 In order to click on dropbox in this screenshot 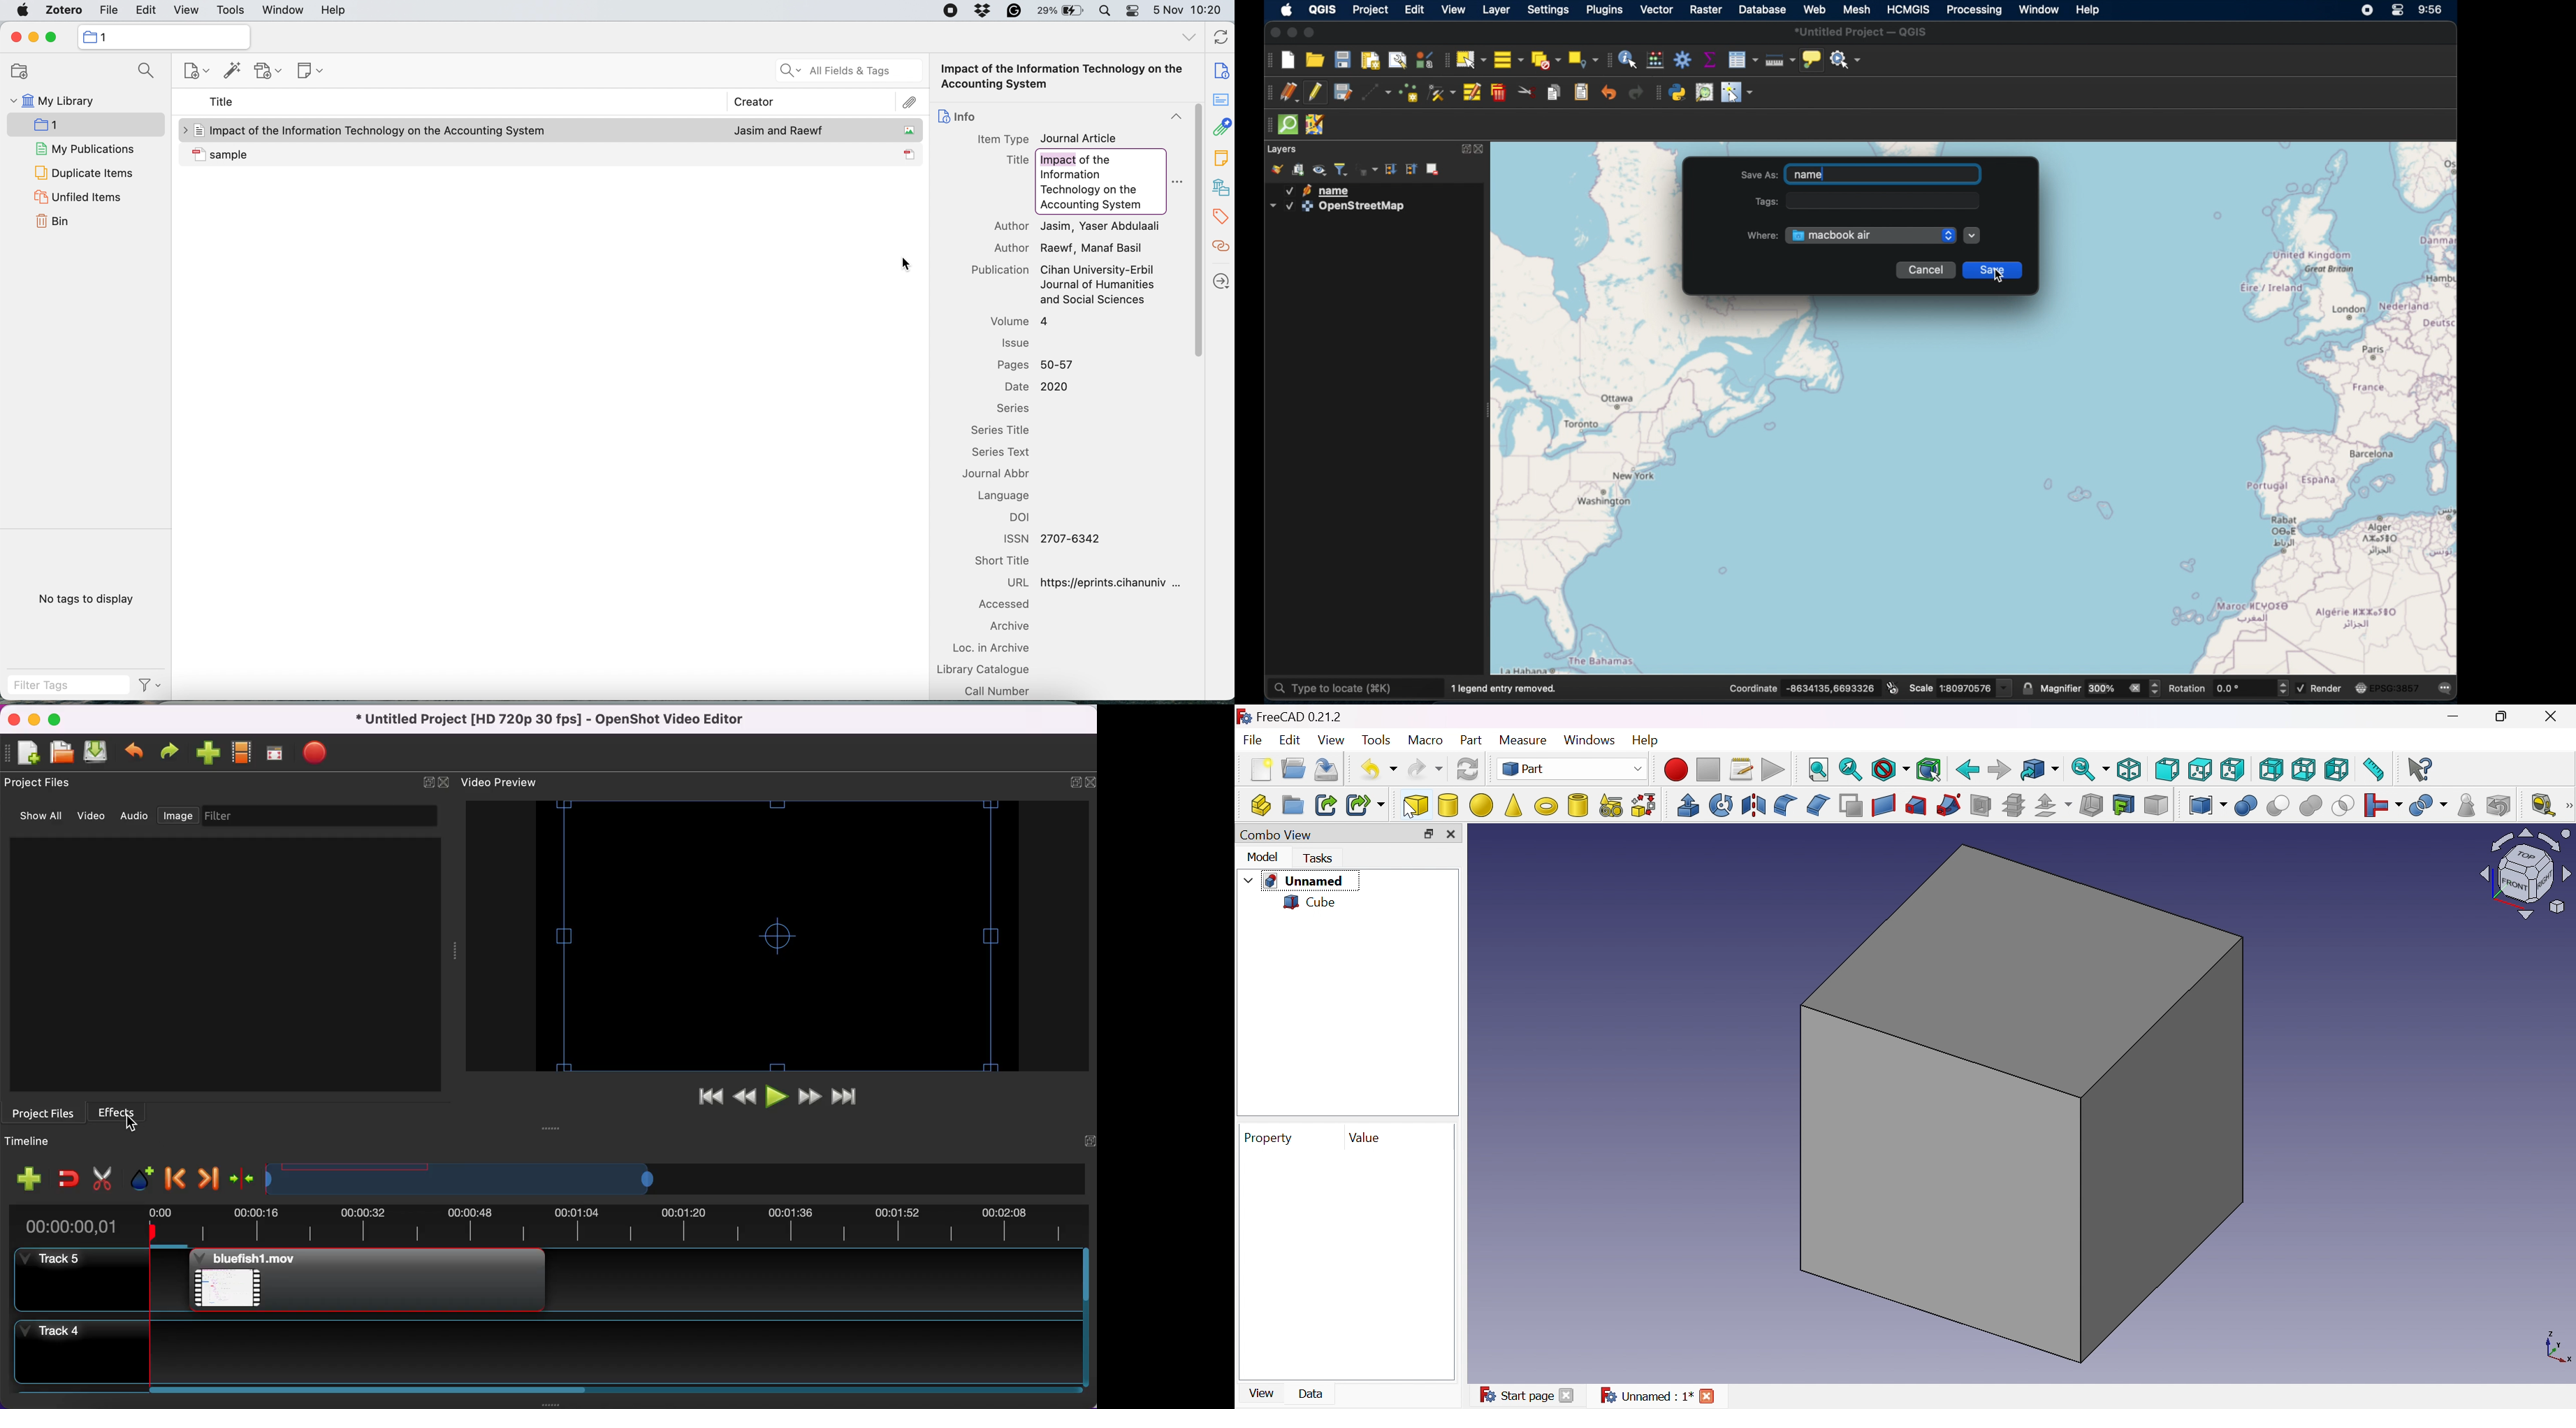, I will do `click(984, 11)`.